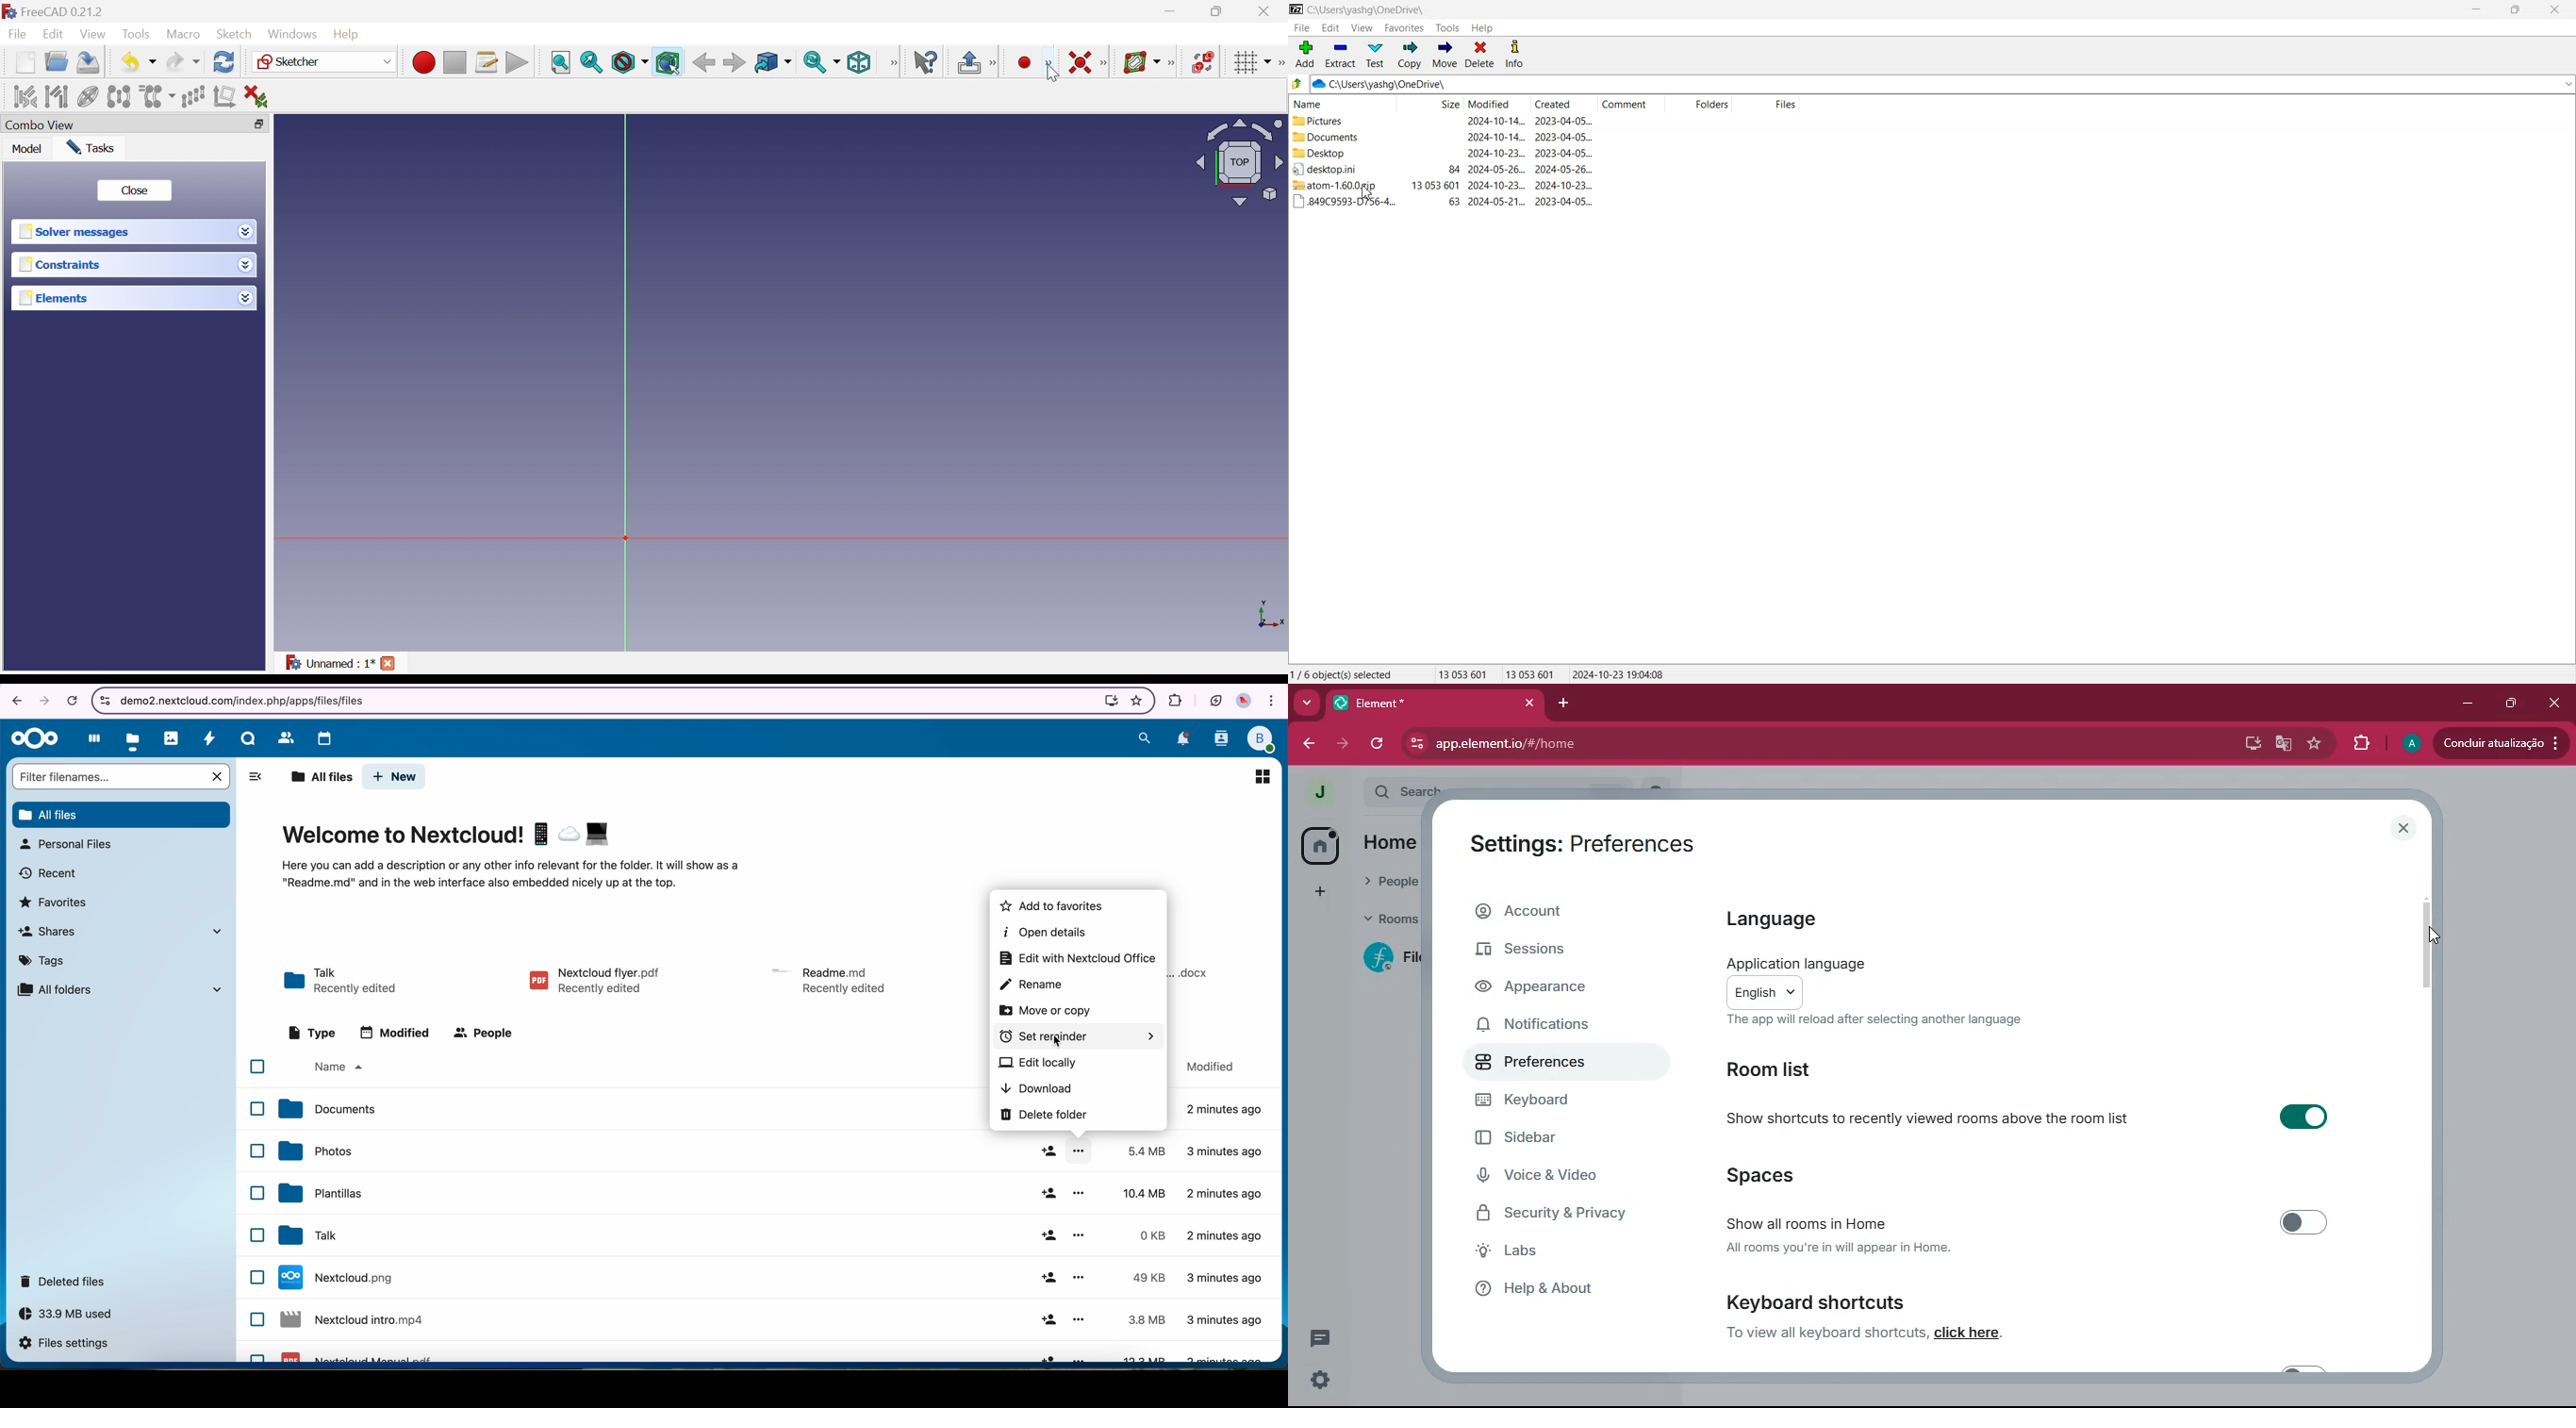  Describe the element at coordinates (1786, 921) in the screenshot. I see `language` at that location.